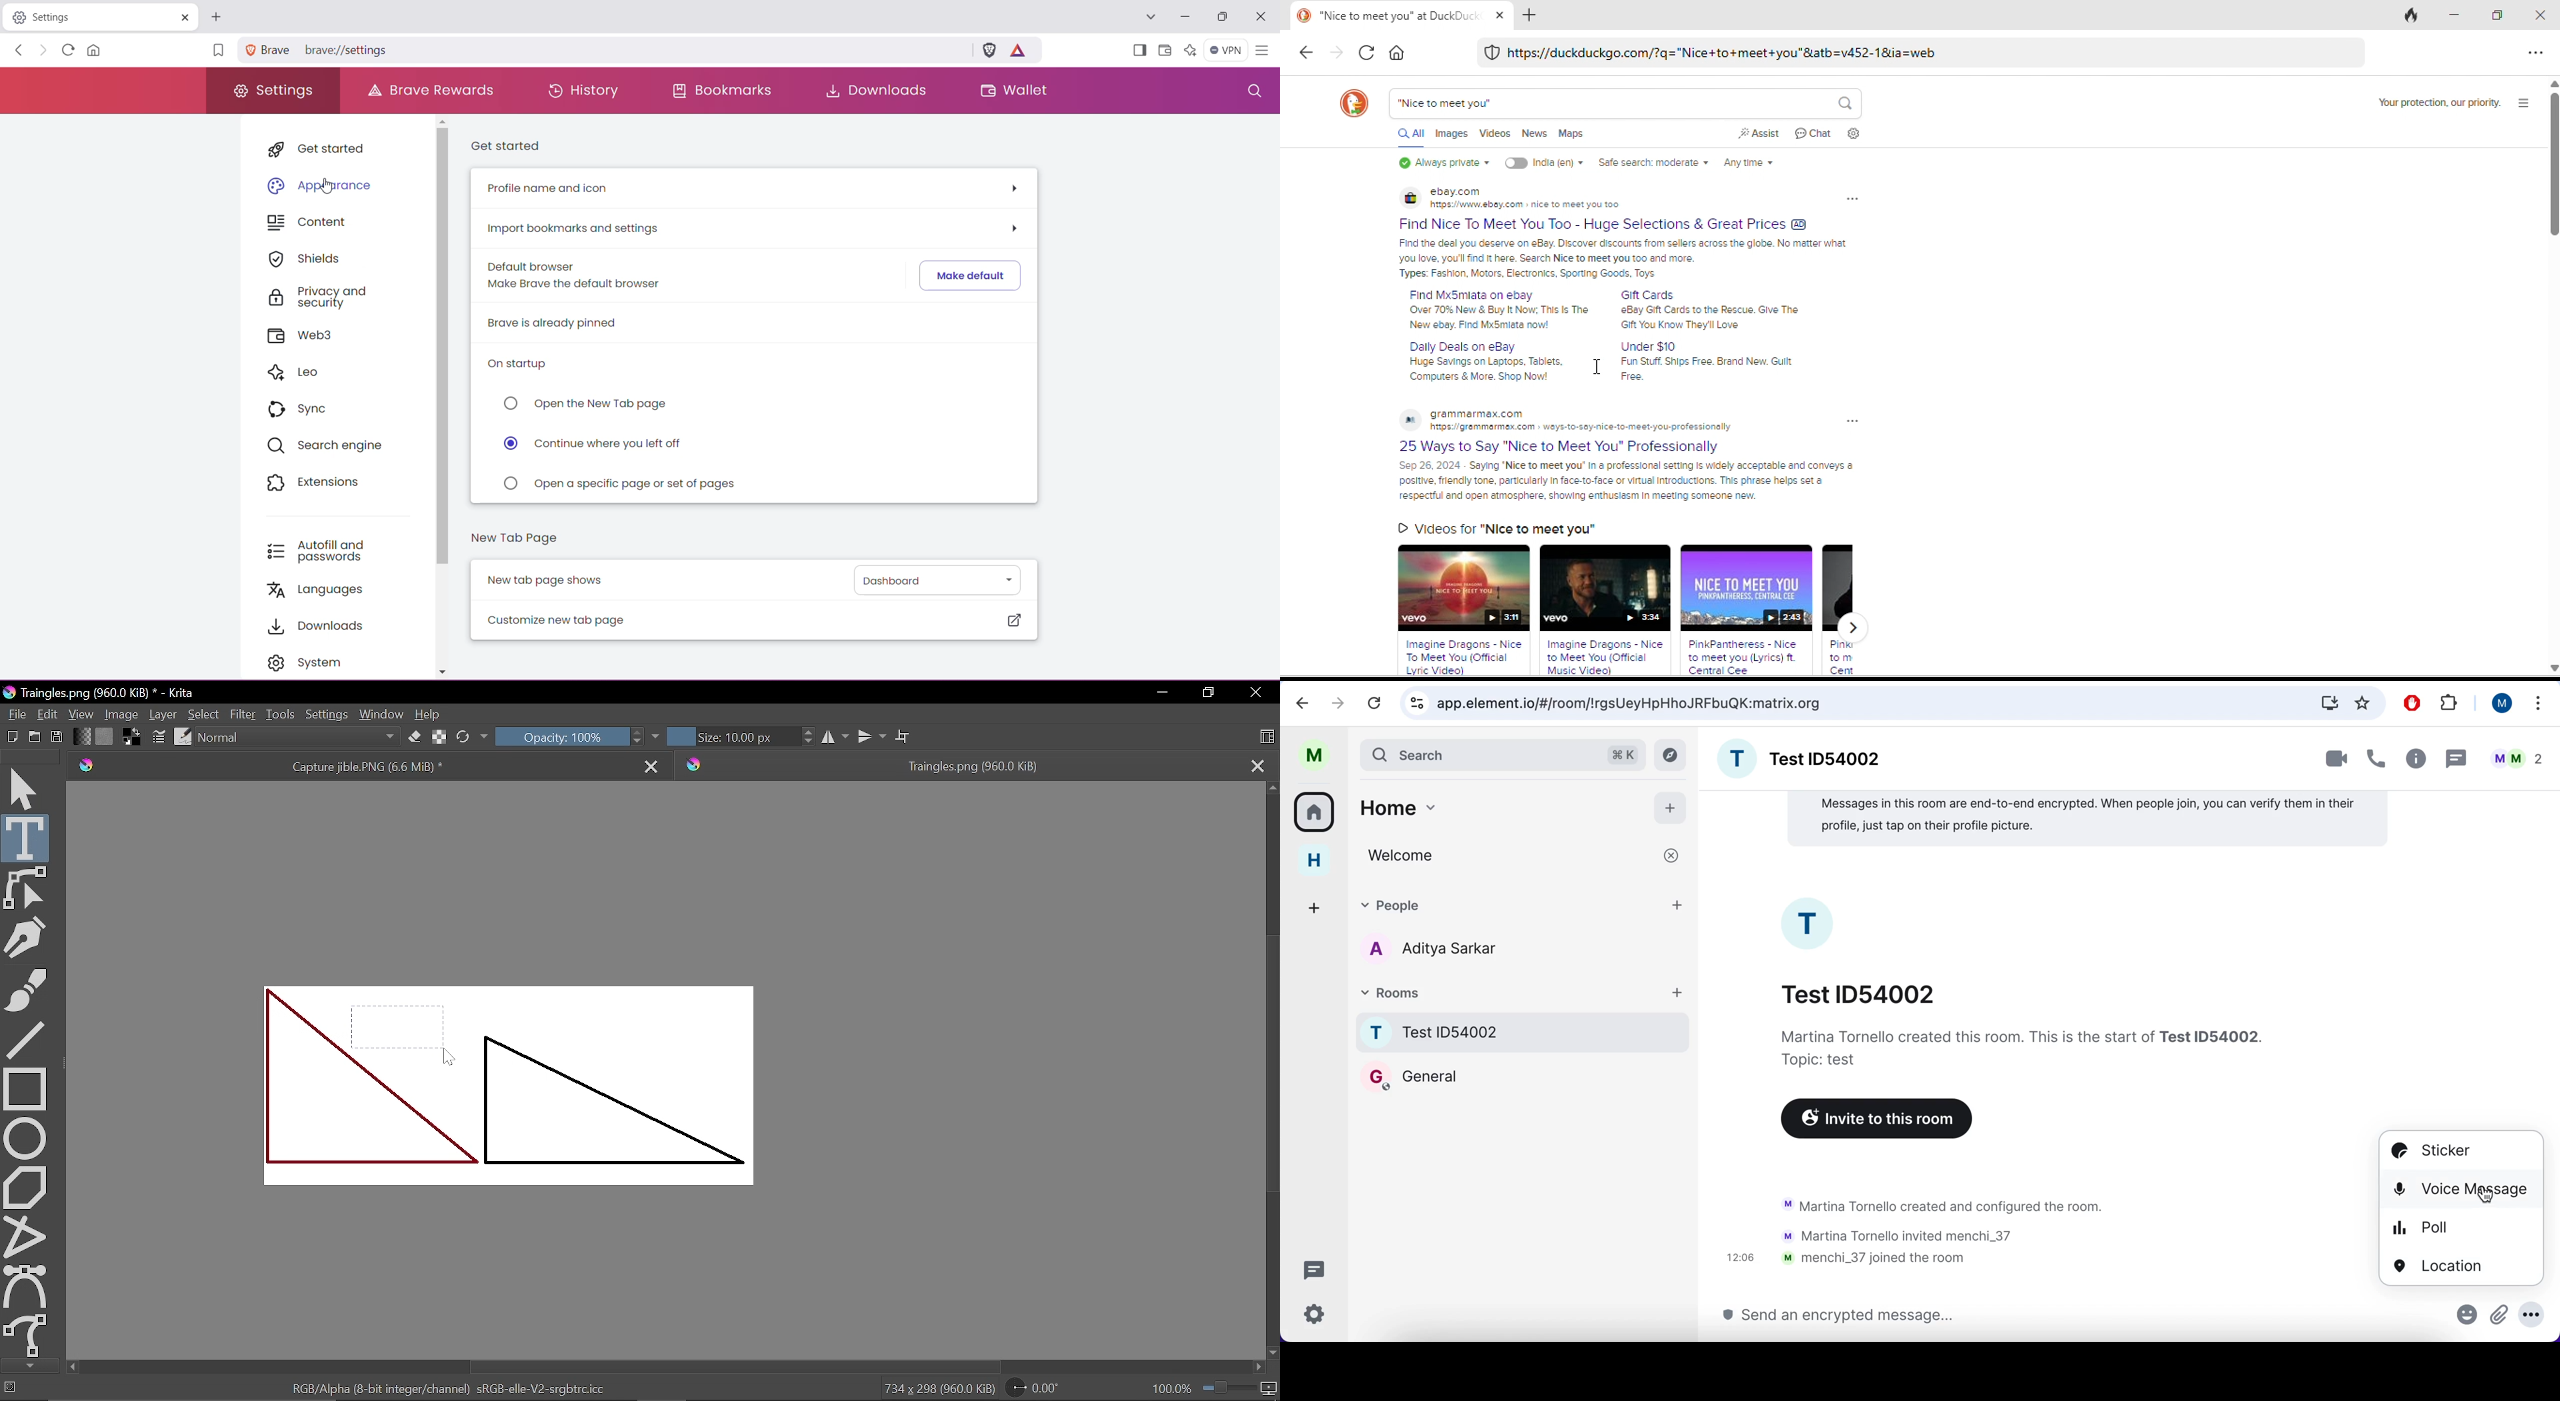  I want to click on news, so click(1534, 134).